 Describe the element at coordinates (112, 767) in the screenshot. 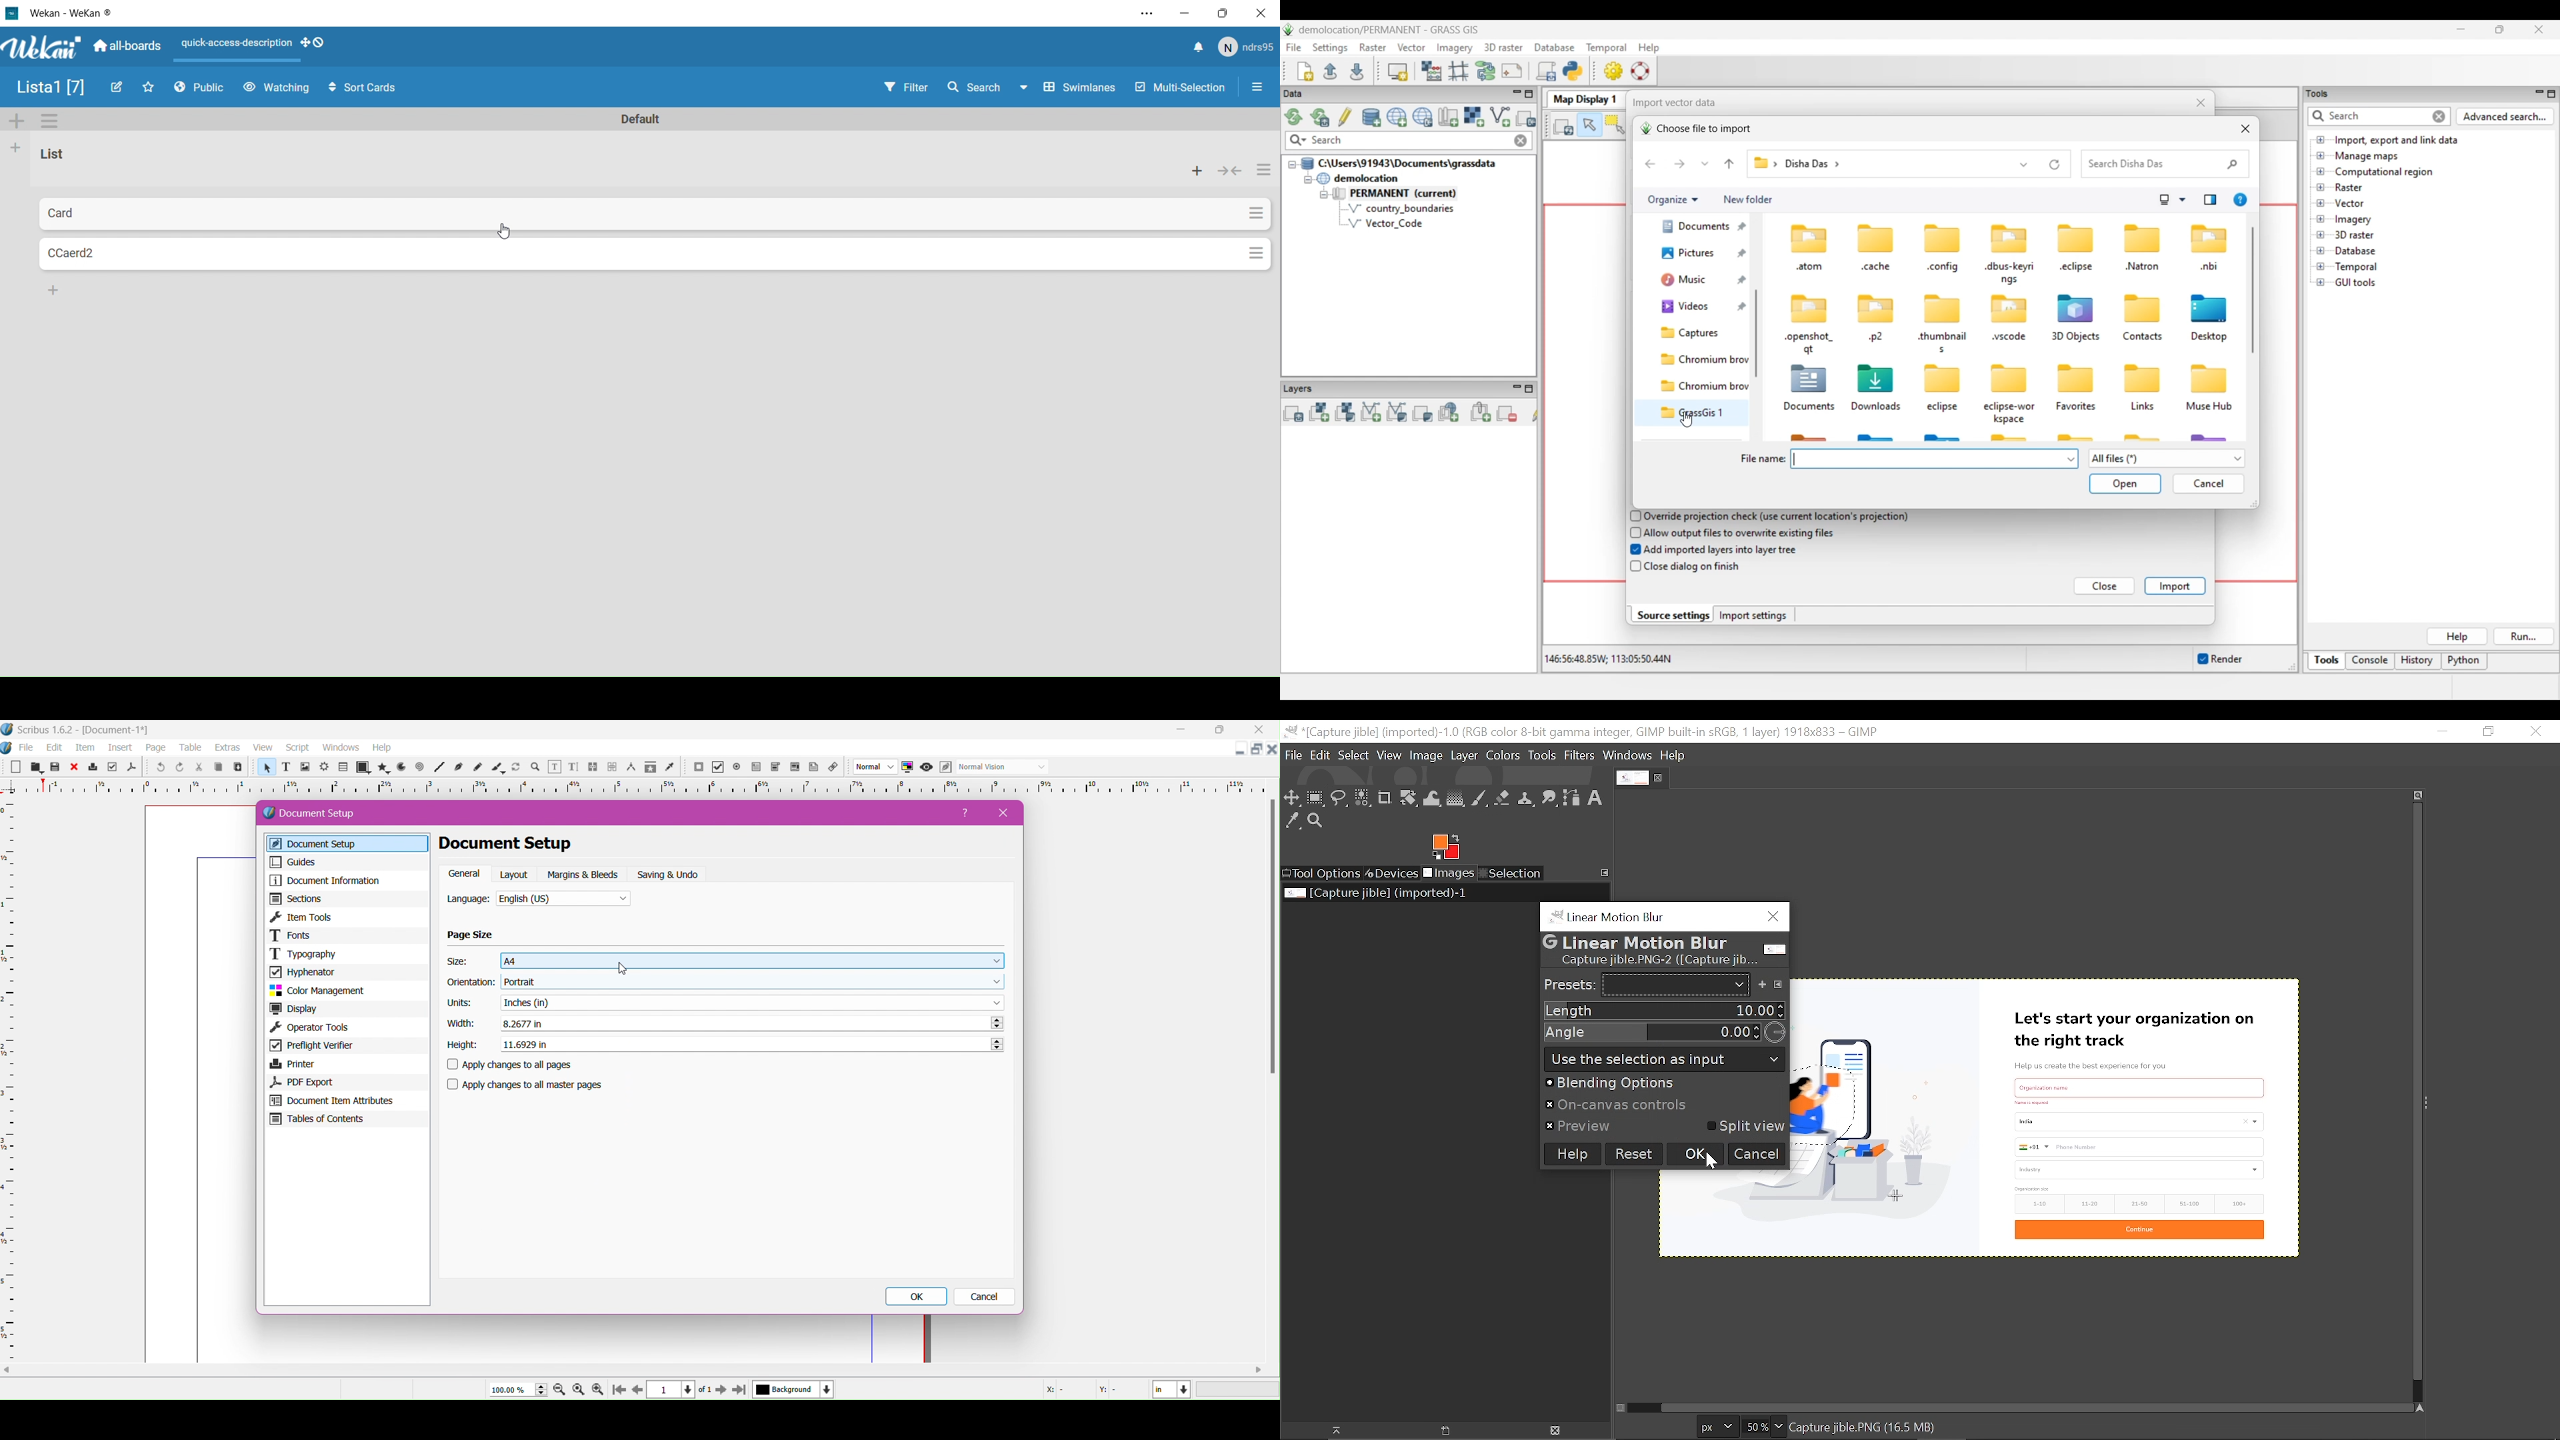

I see `preflight highlighter` at that location.